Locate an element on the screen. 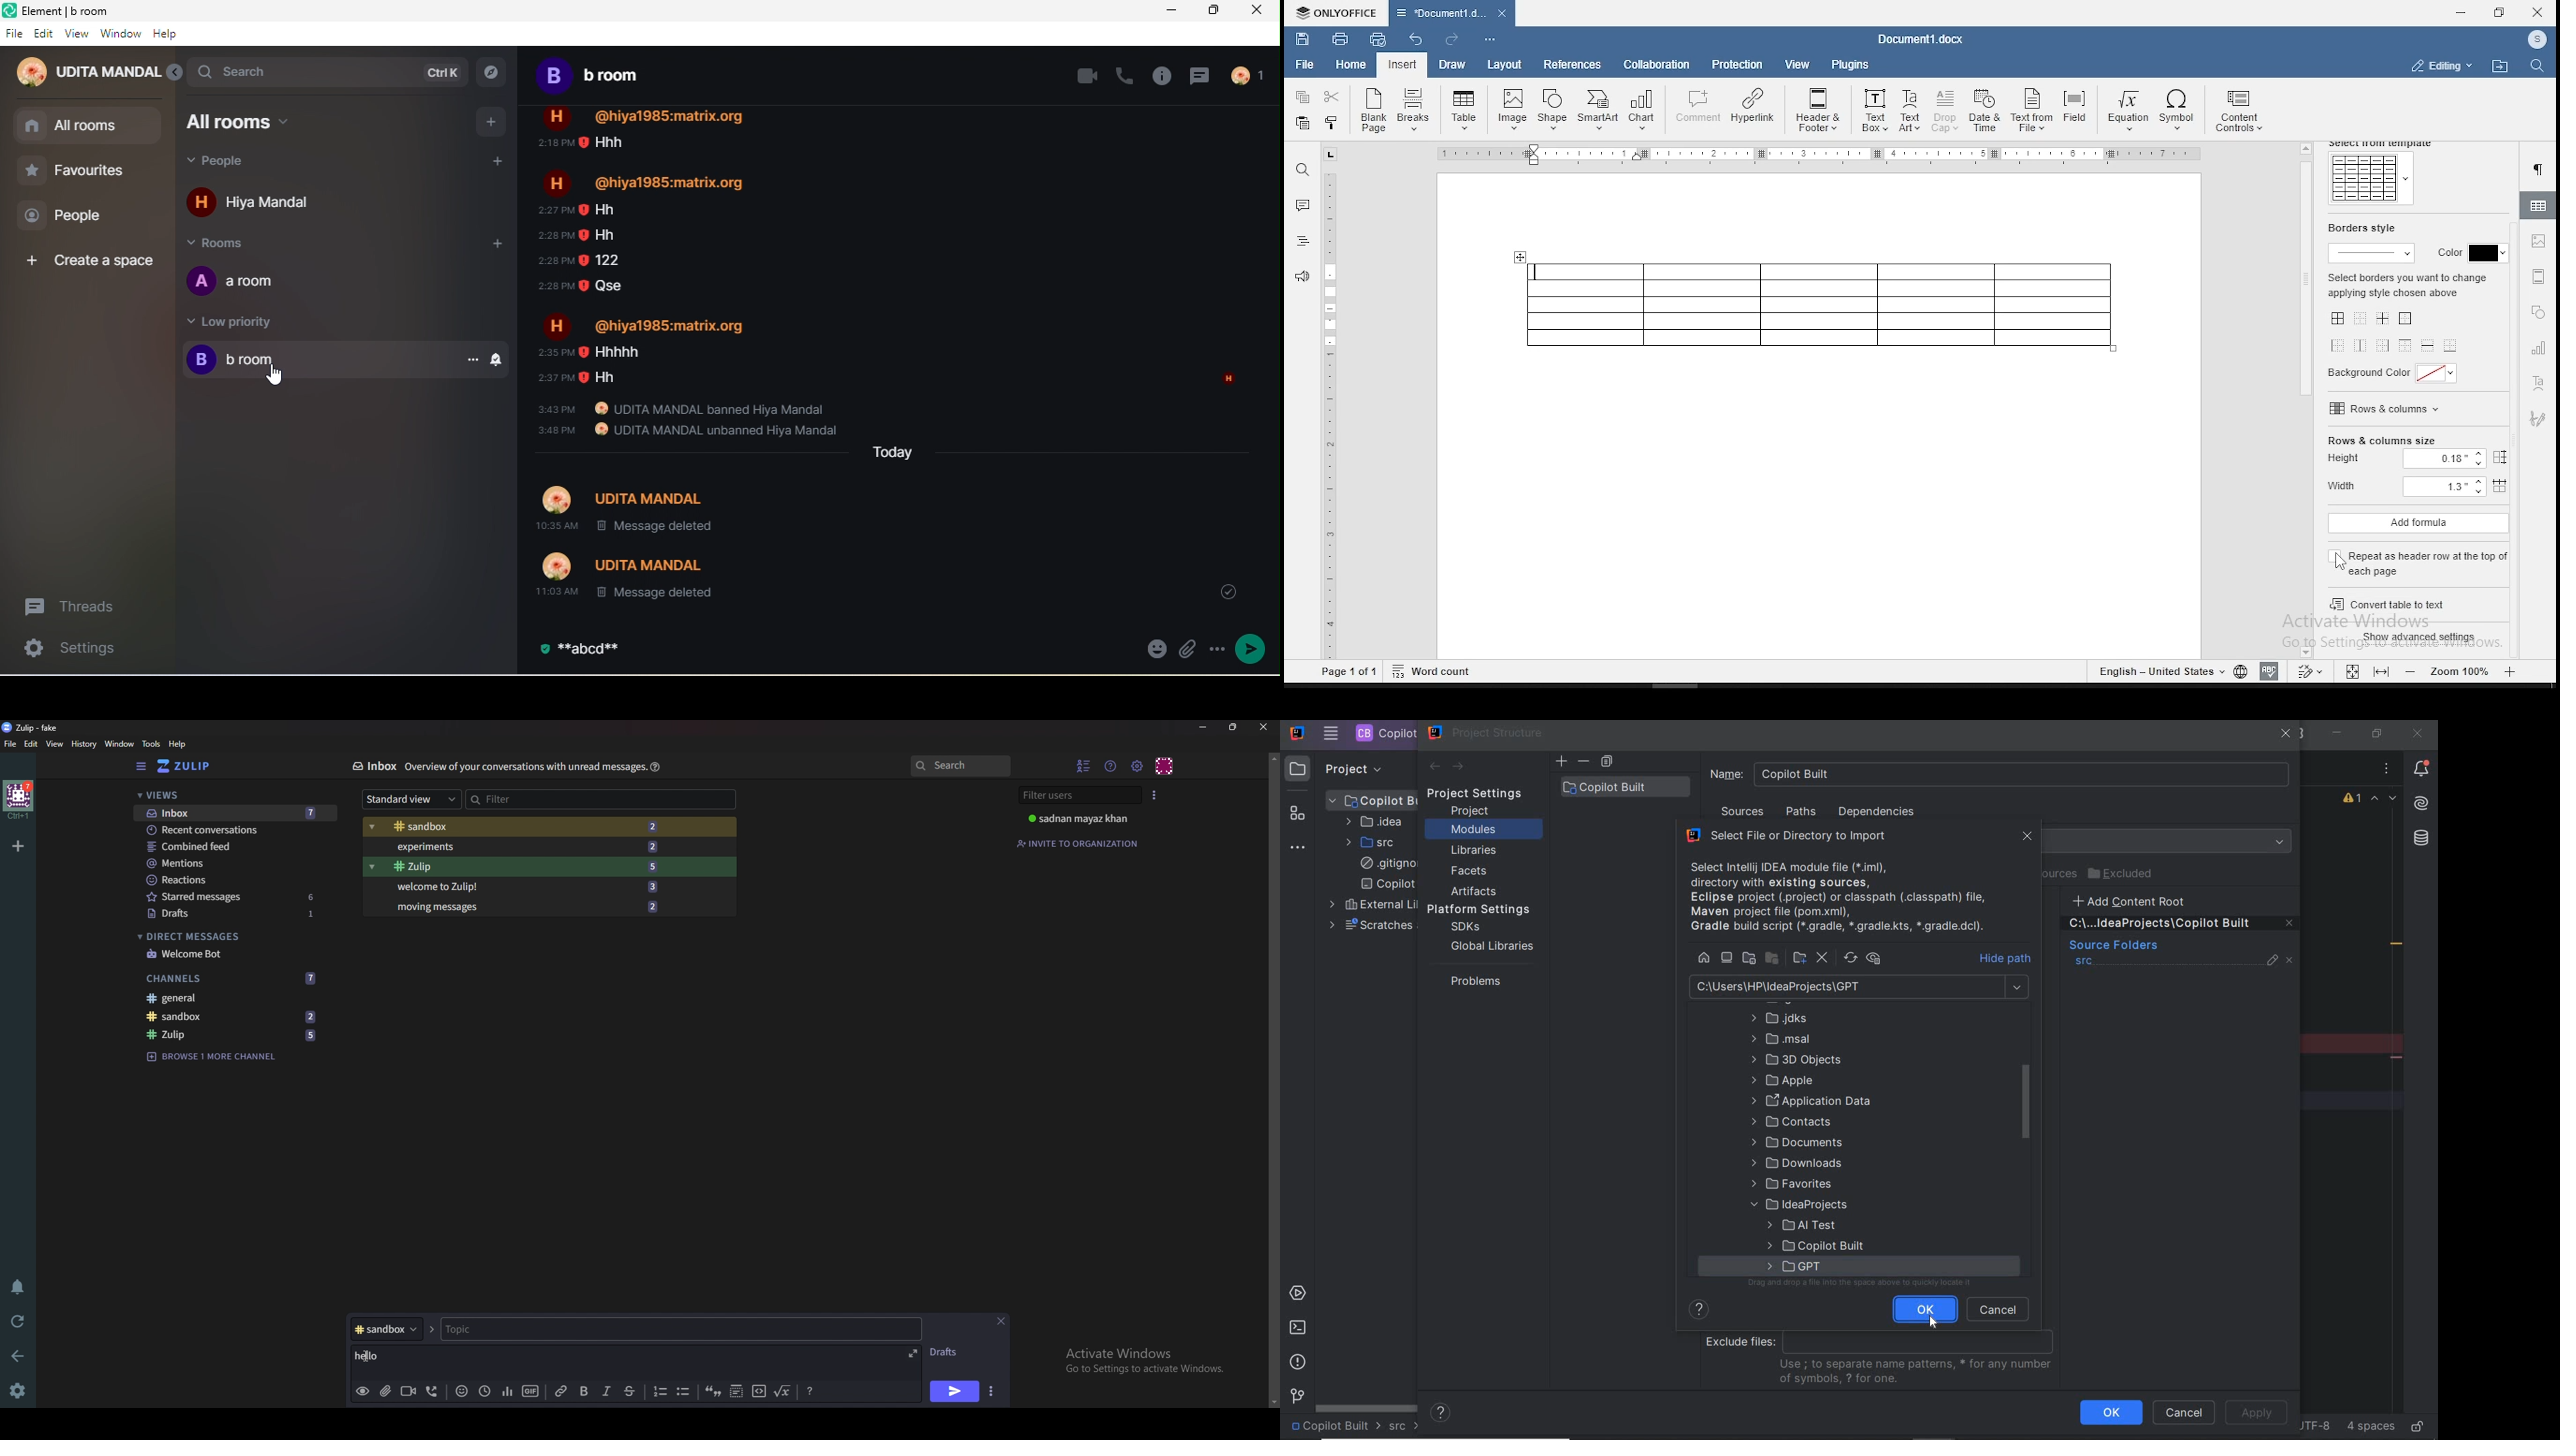 This screenshot has height=1456, width=2576. add is located at coordinates (1561, 761).